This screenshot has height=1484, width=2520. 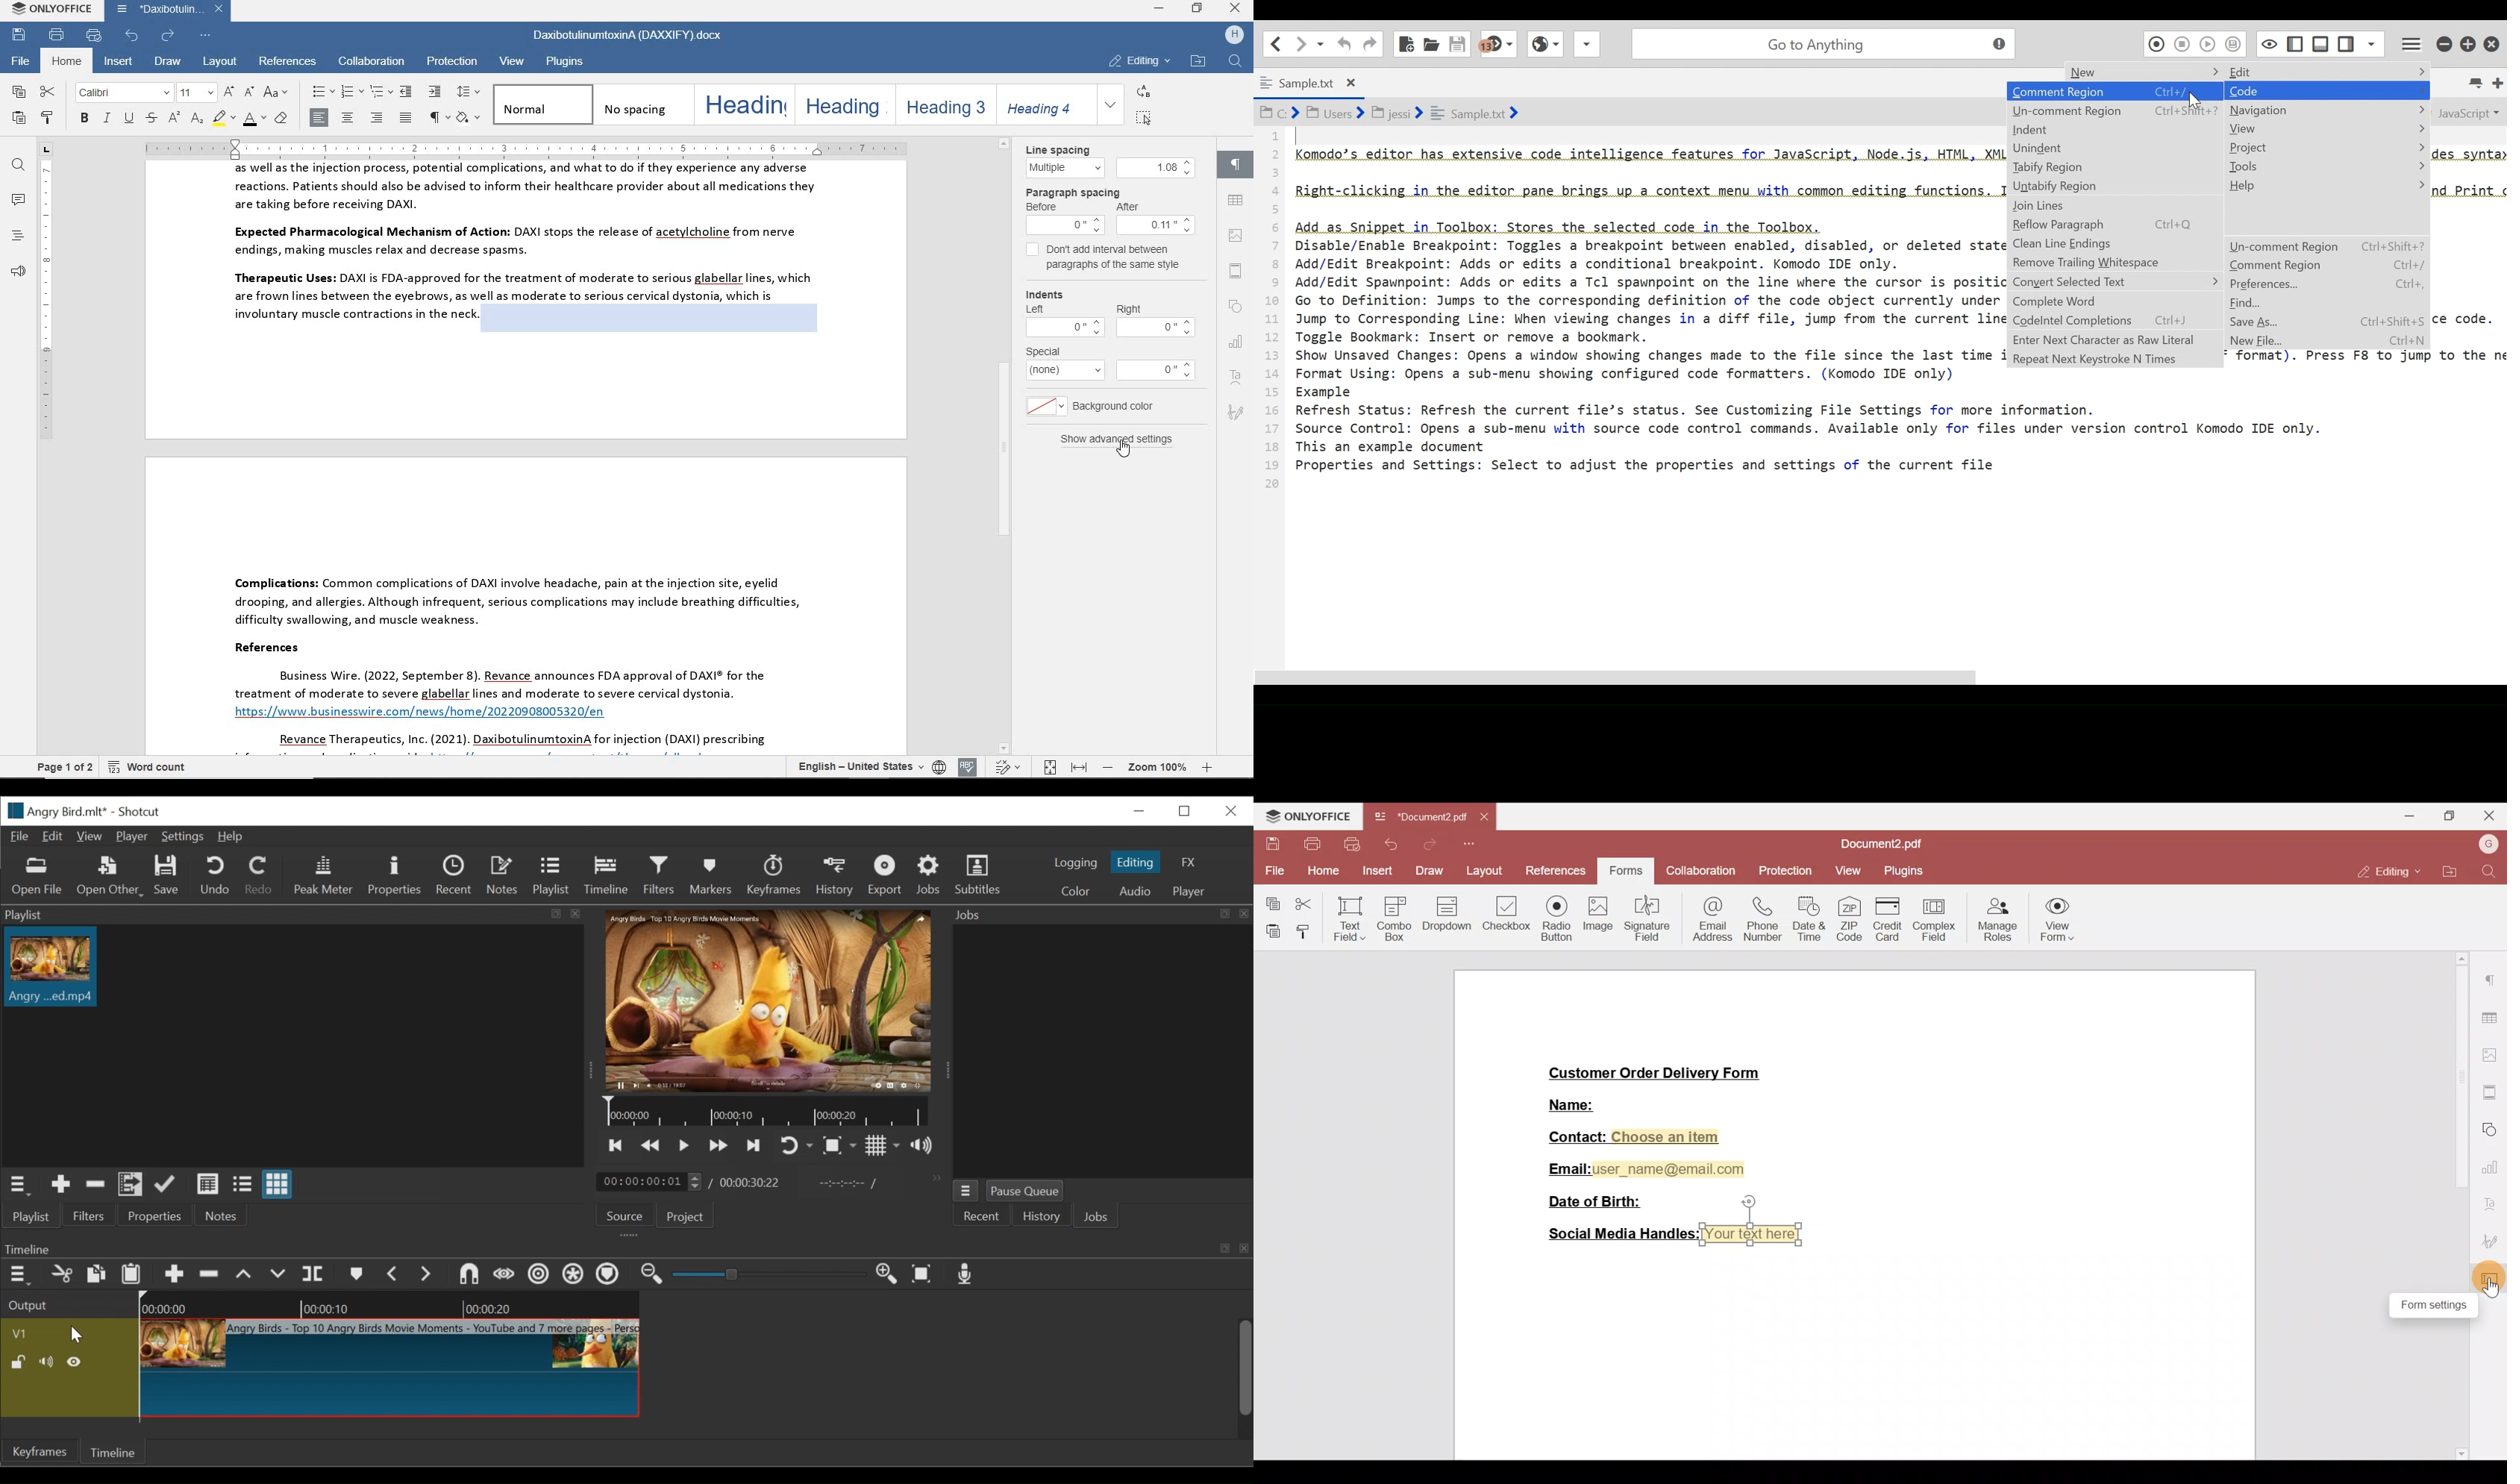 What do you see at coordinates (1236, 340) in the screenshot?
I see `chart` at bounding box center [1236, 340].